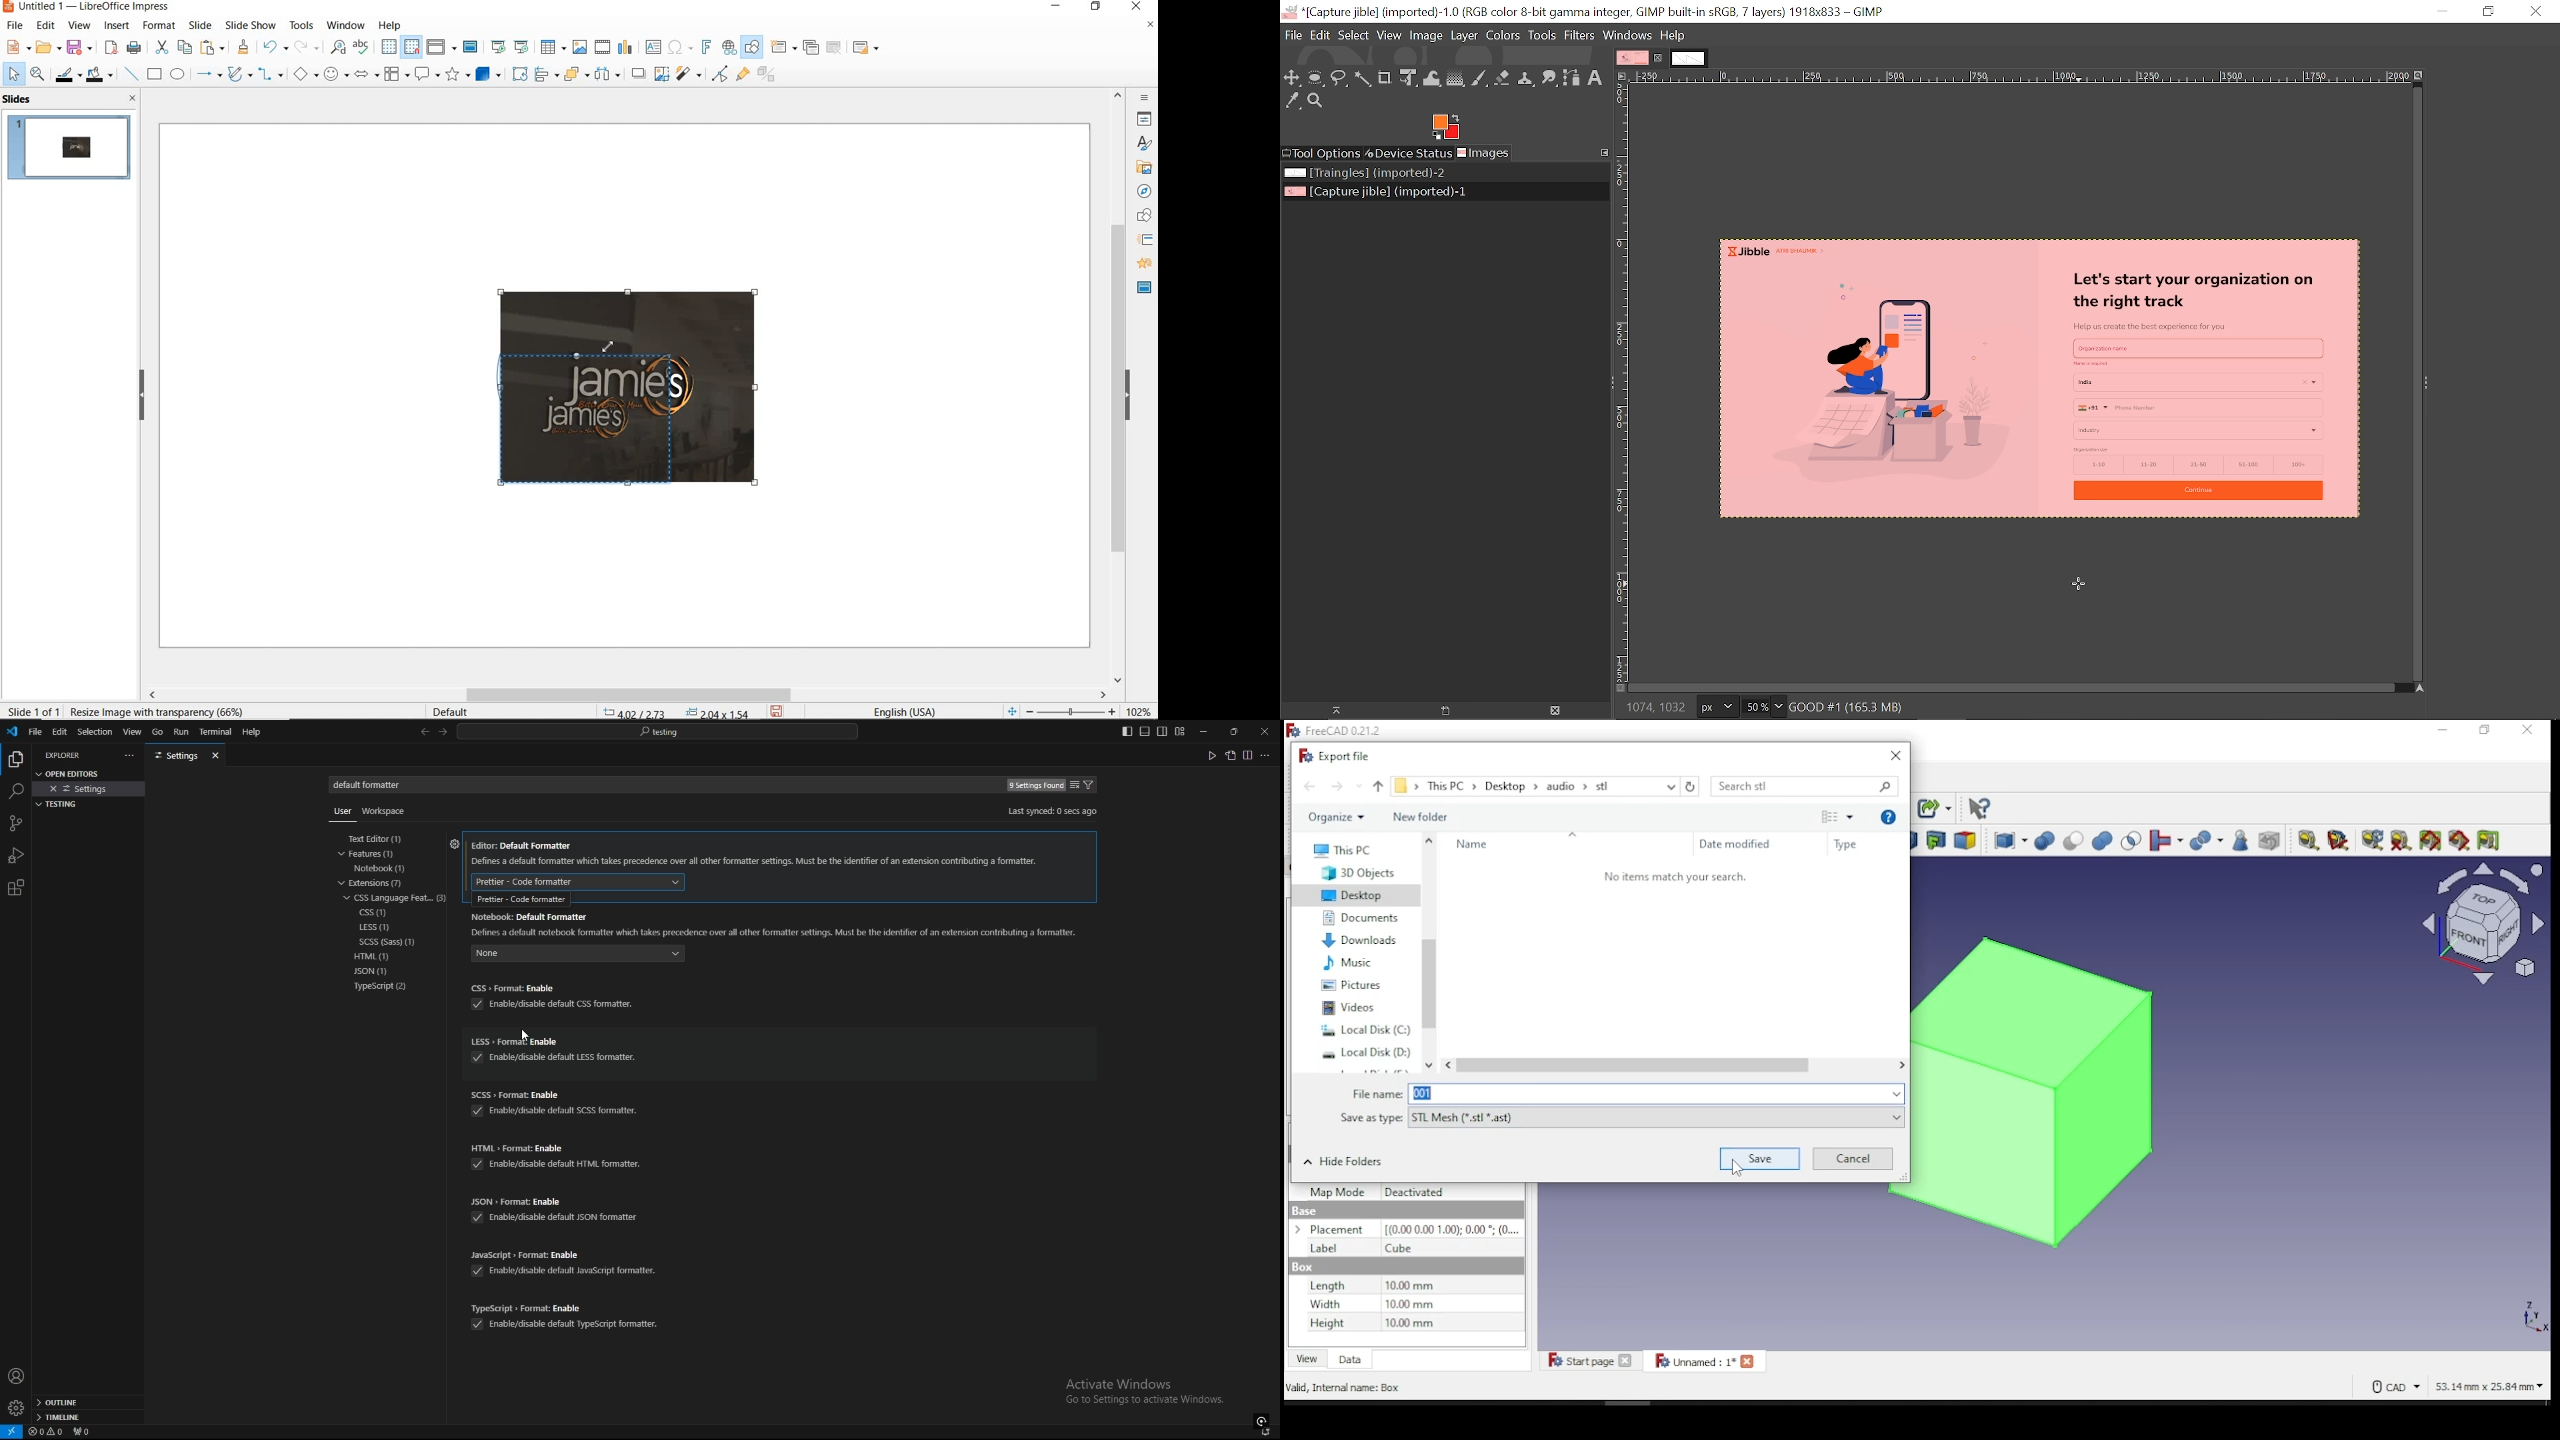 The height and width of the screenshot is (1456, 2576). I want to click on print, so click(134, 46).